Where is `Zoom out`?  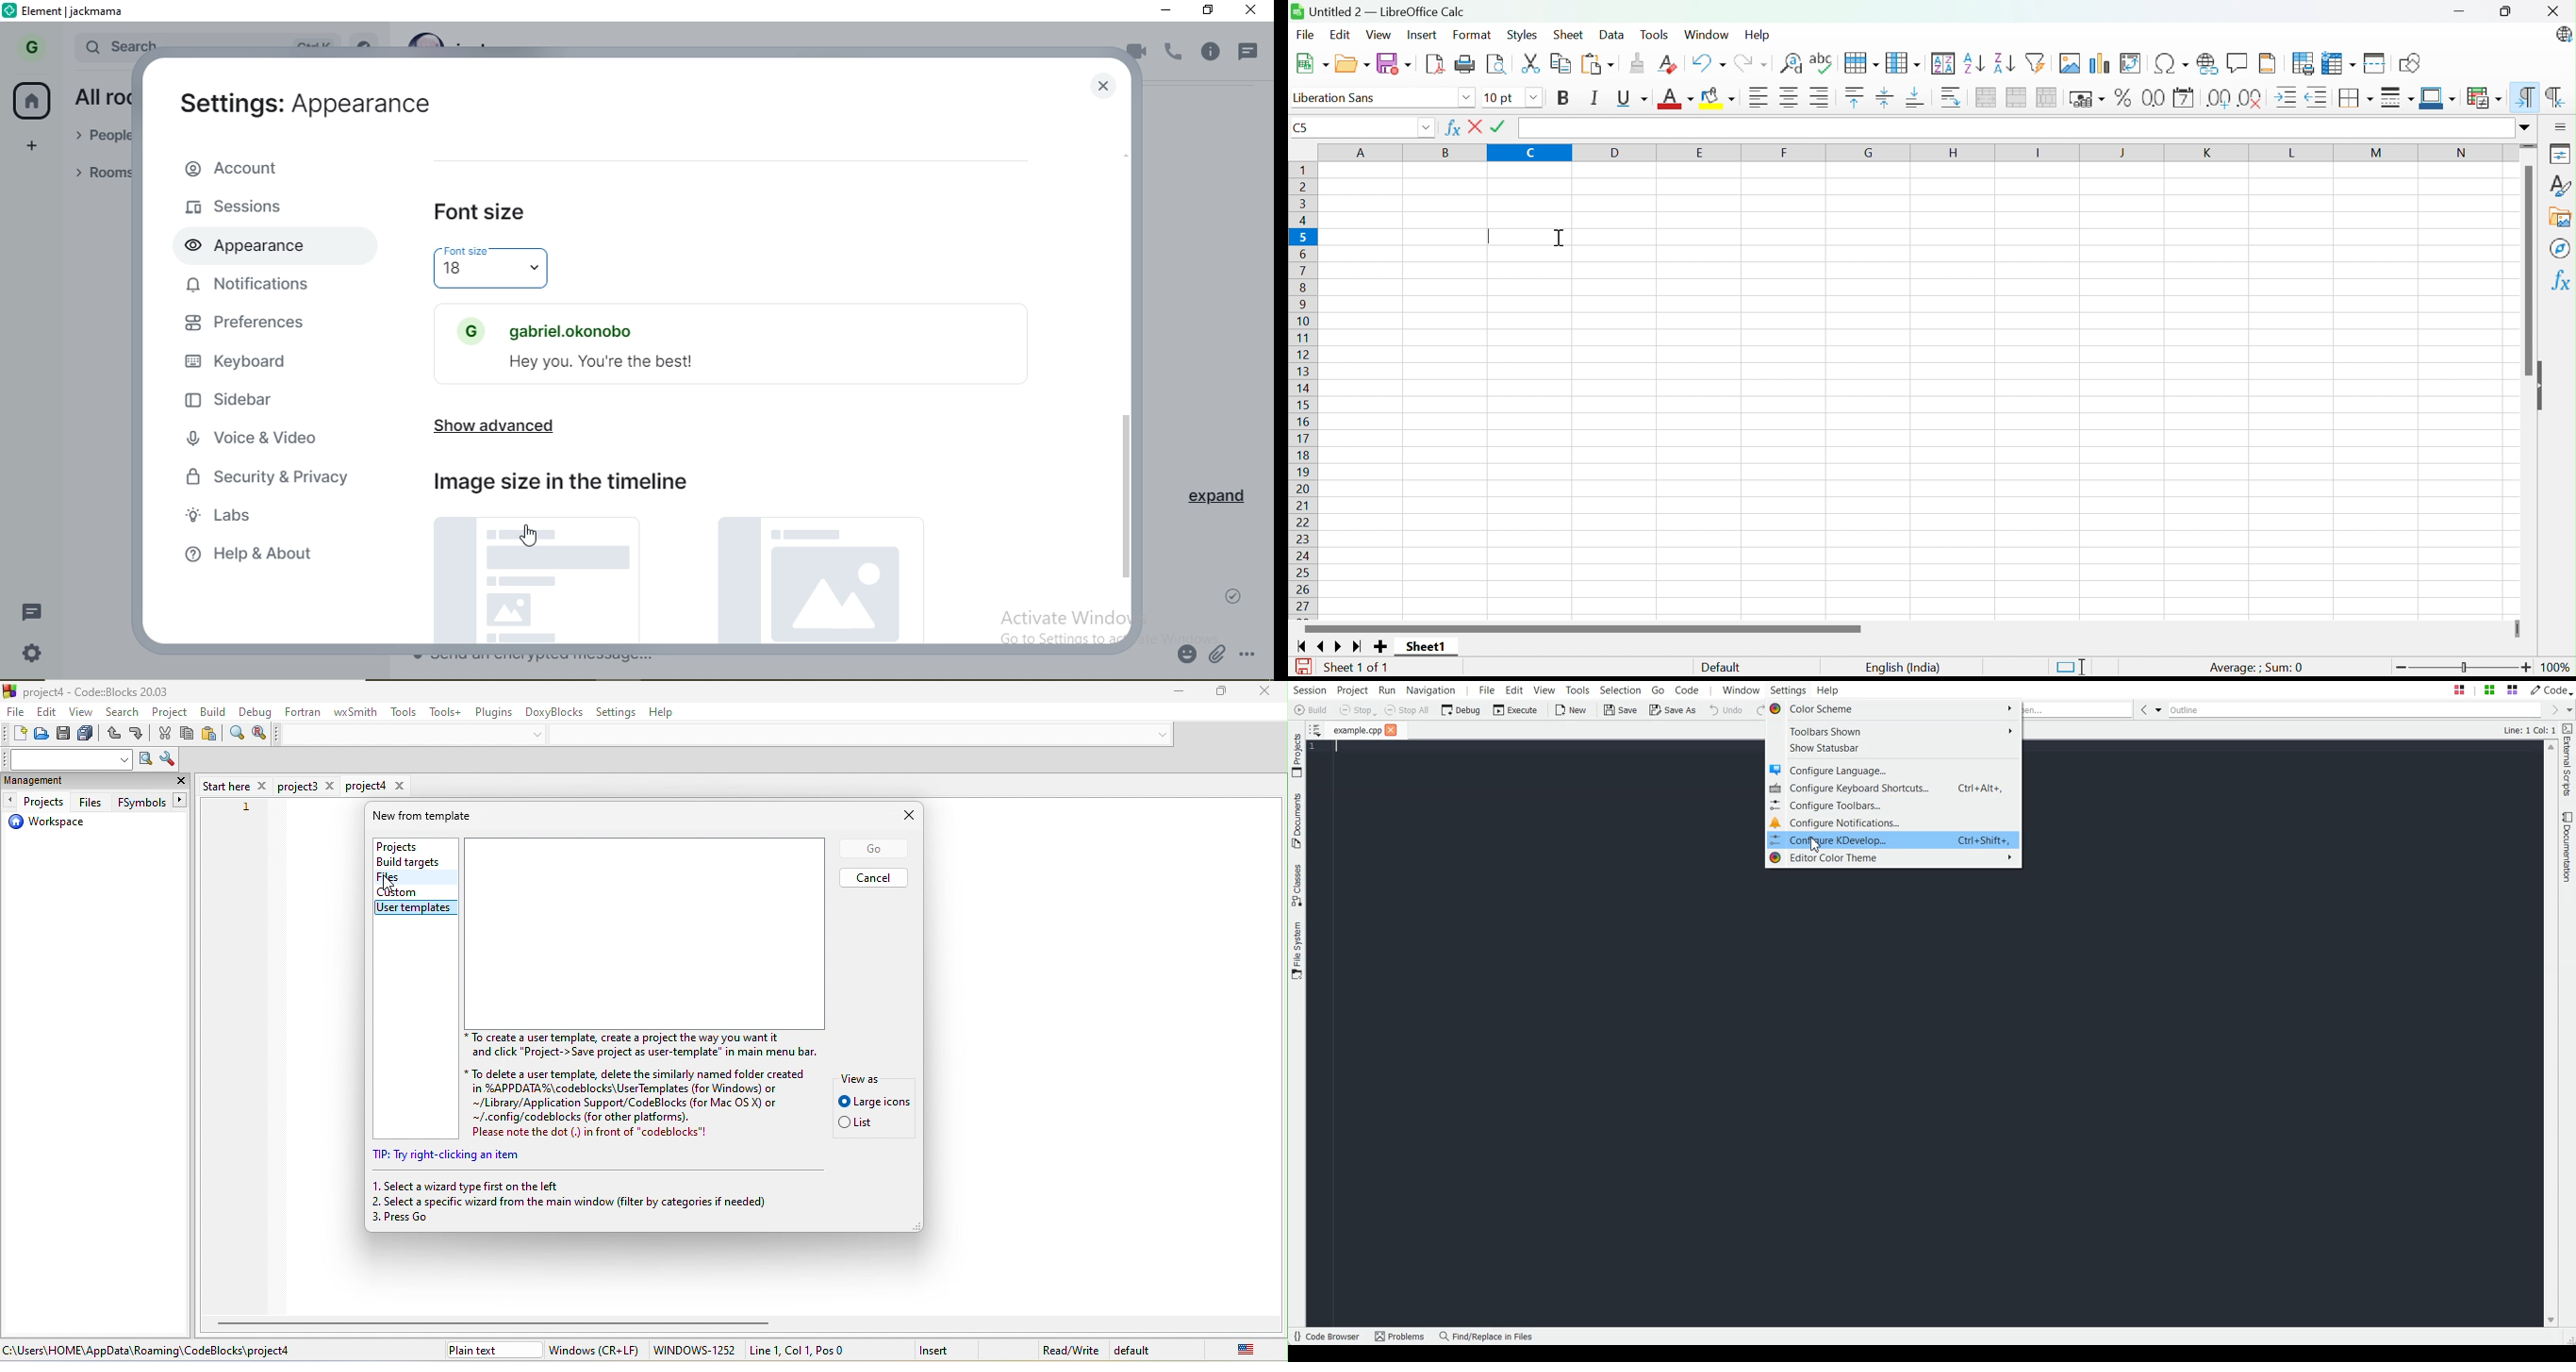 Zoom out is located at coordinates (2401, 670).